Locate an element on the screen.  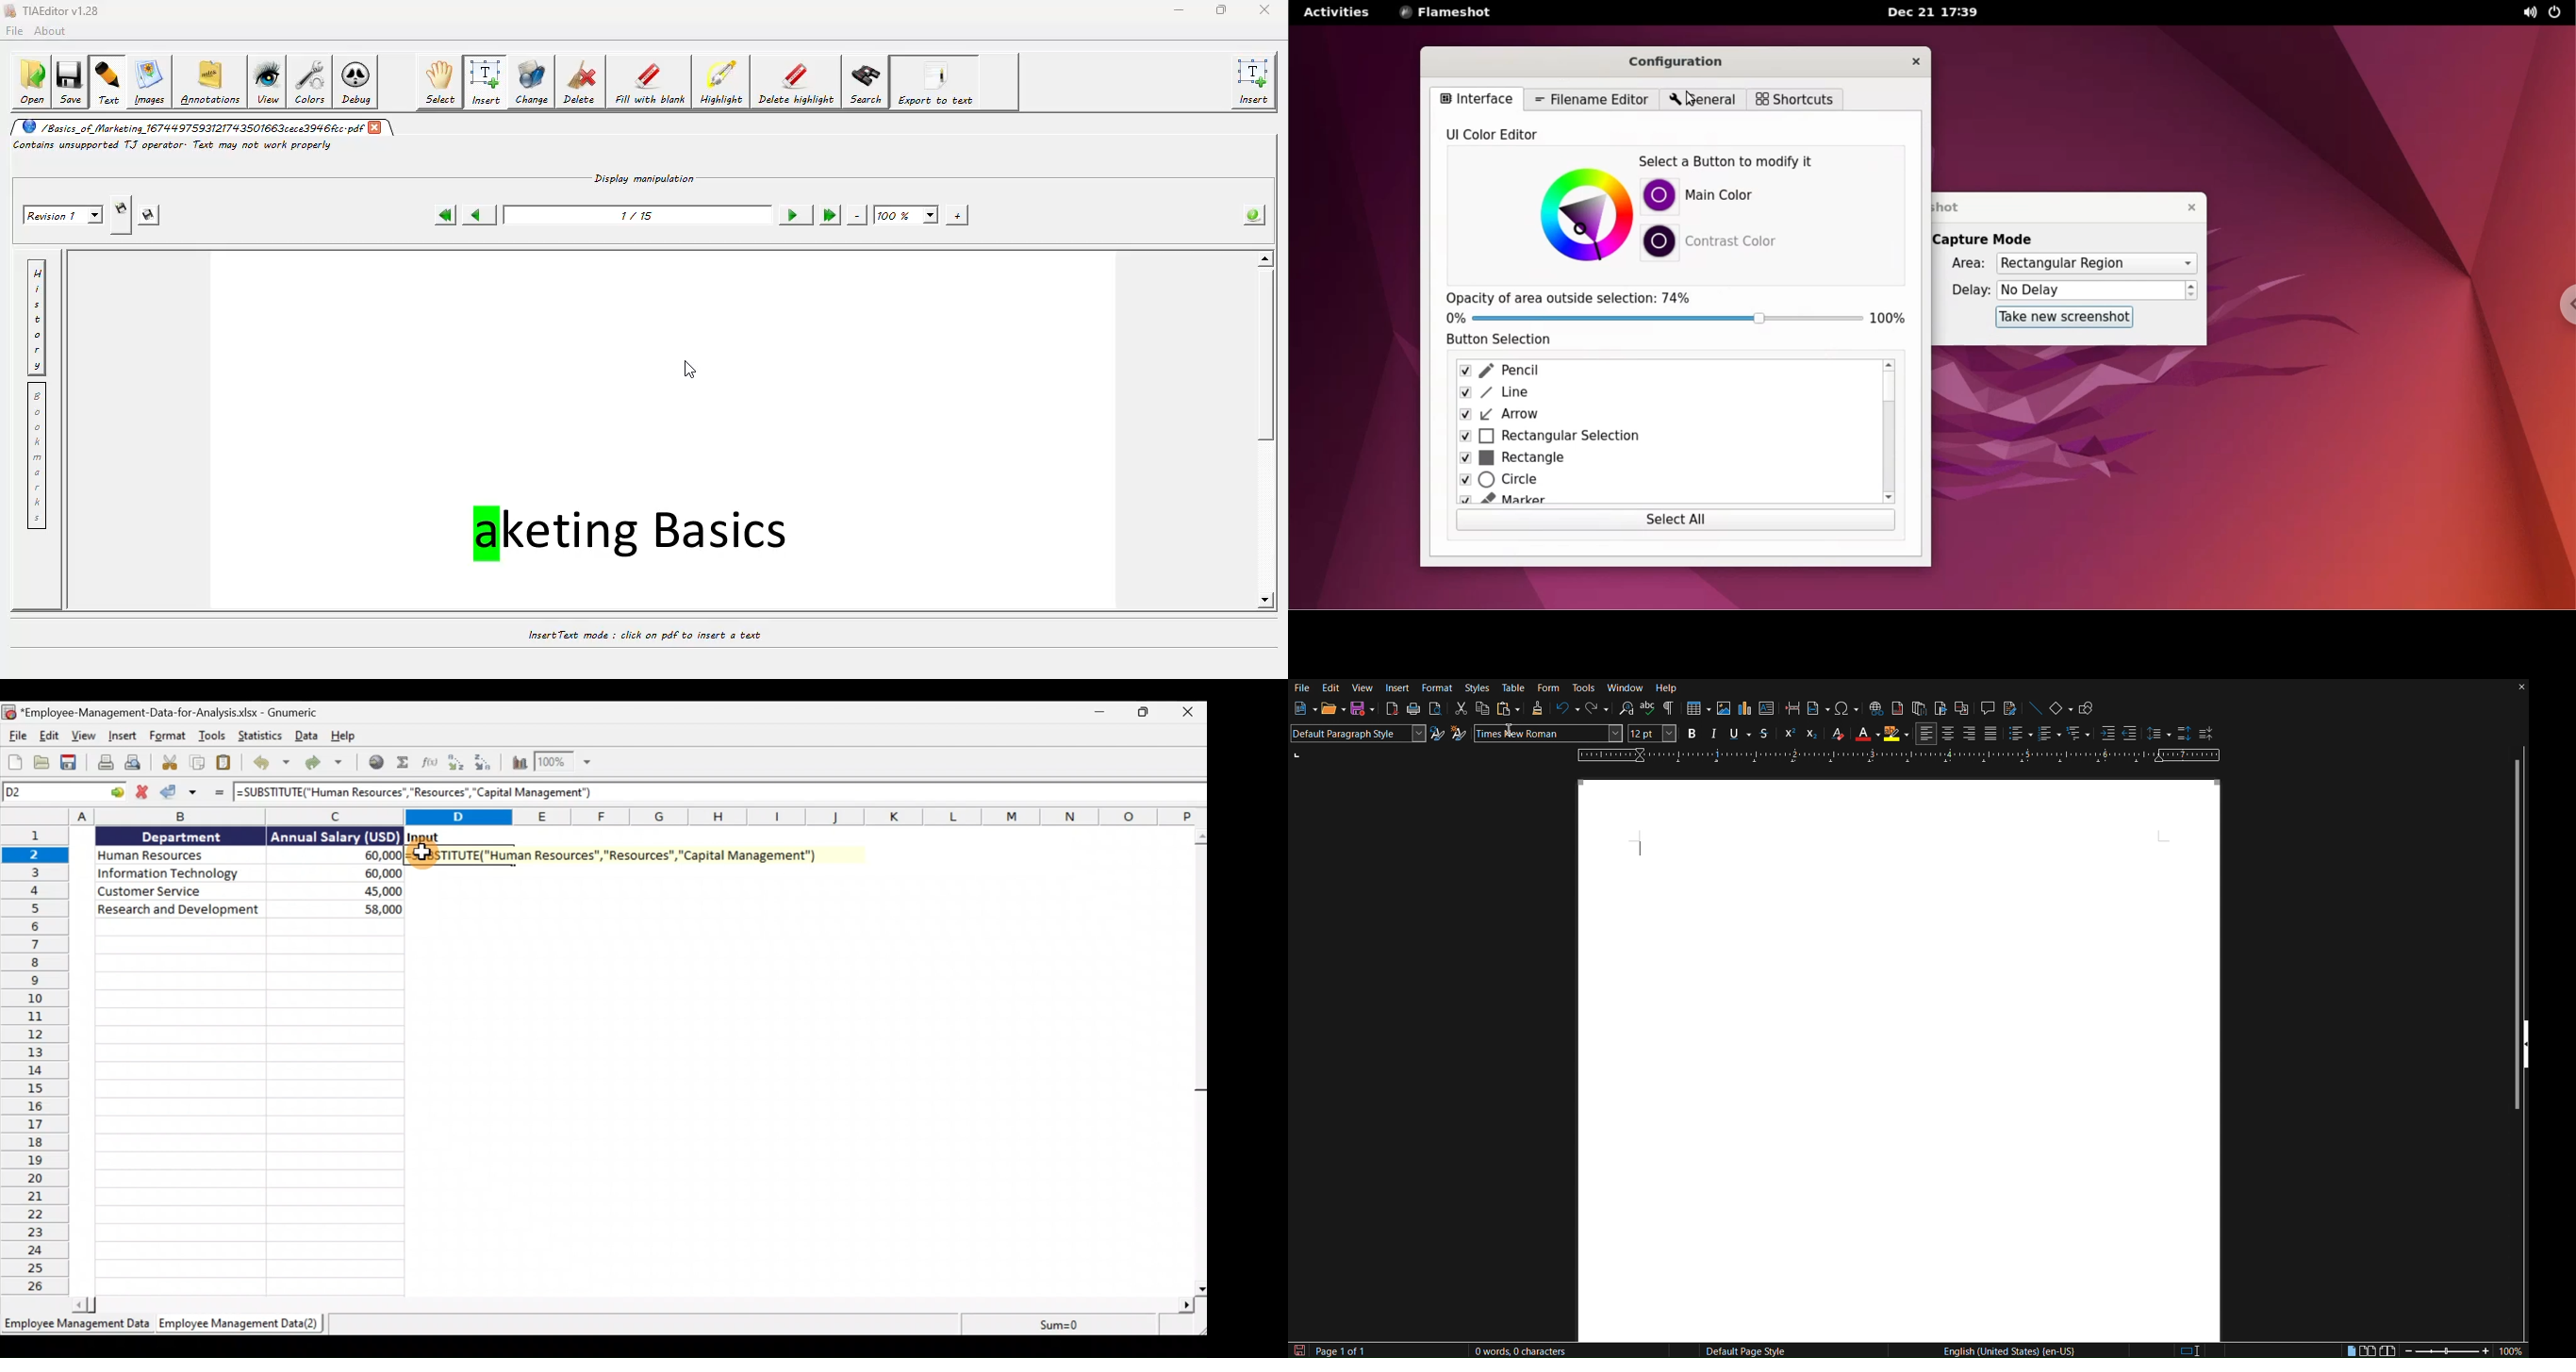
Standard Selection is located at coordinates (2195, 1351).